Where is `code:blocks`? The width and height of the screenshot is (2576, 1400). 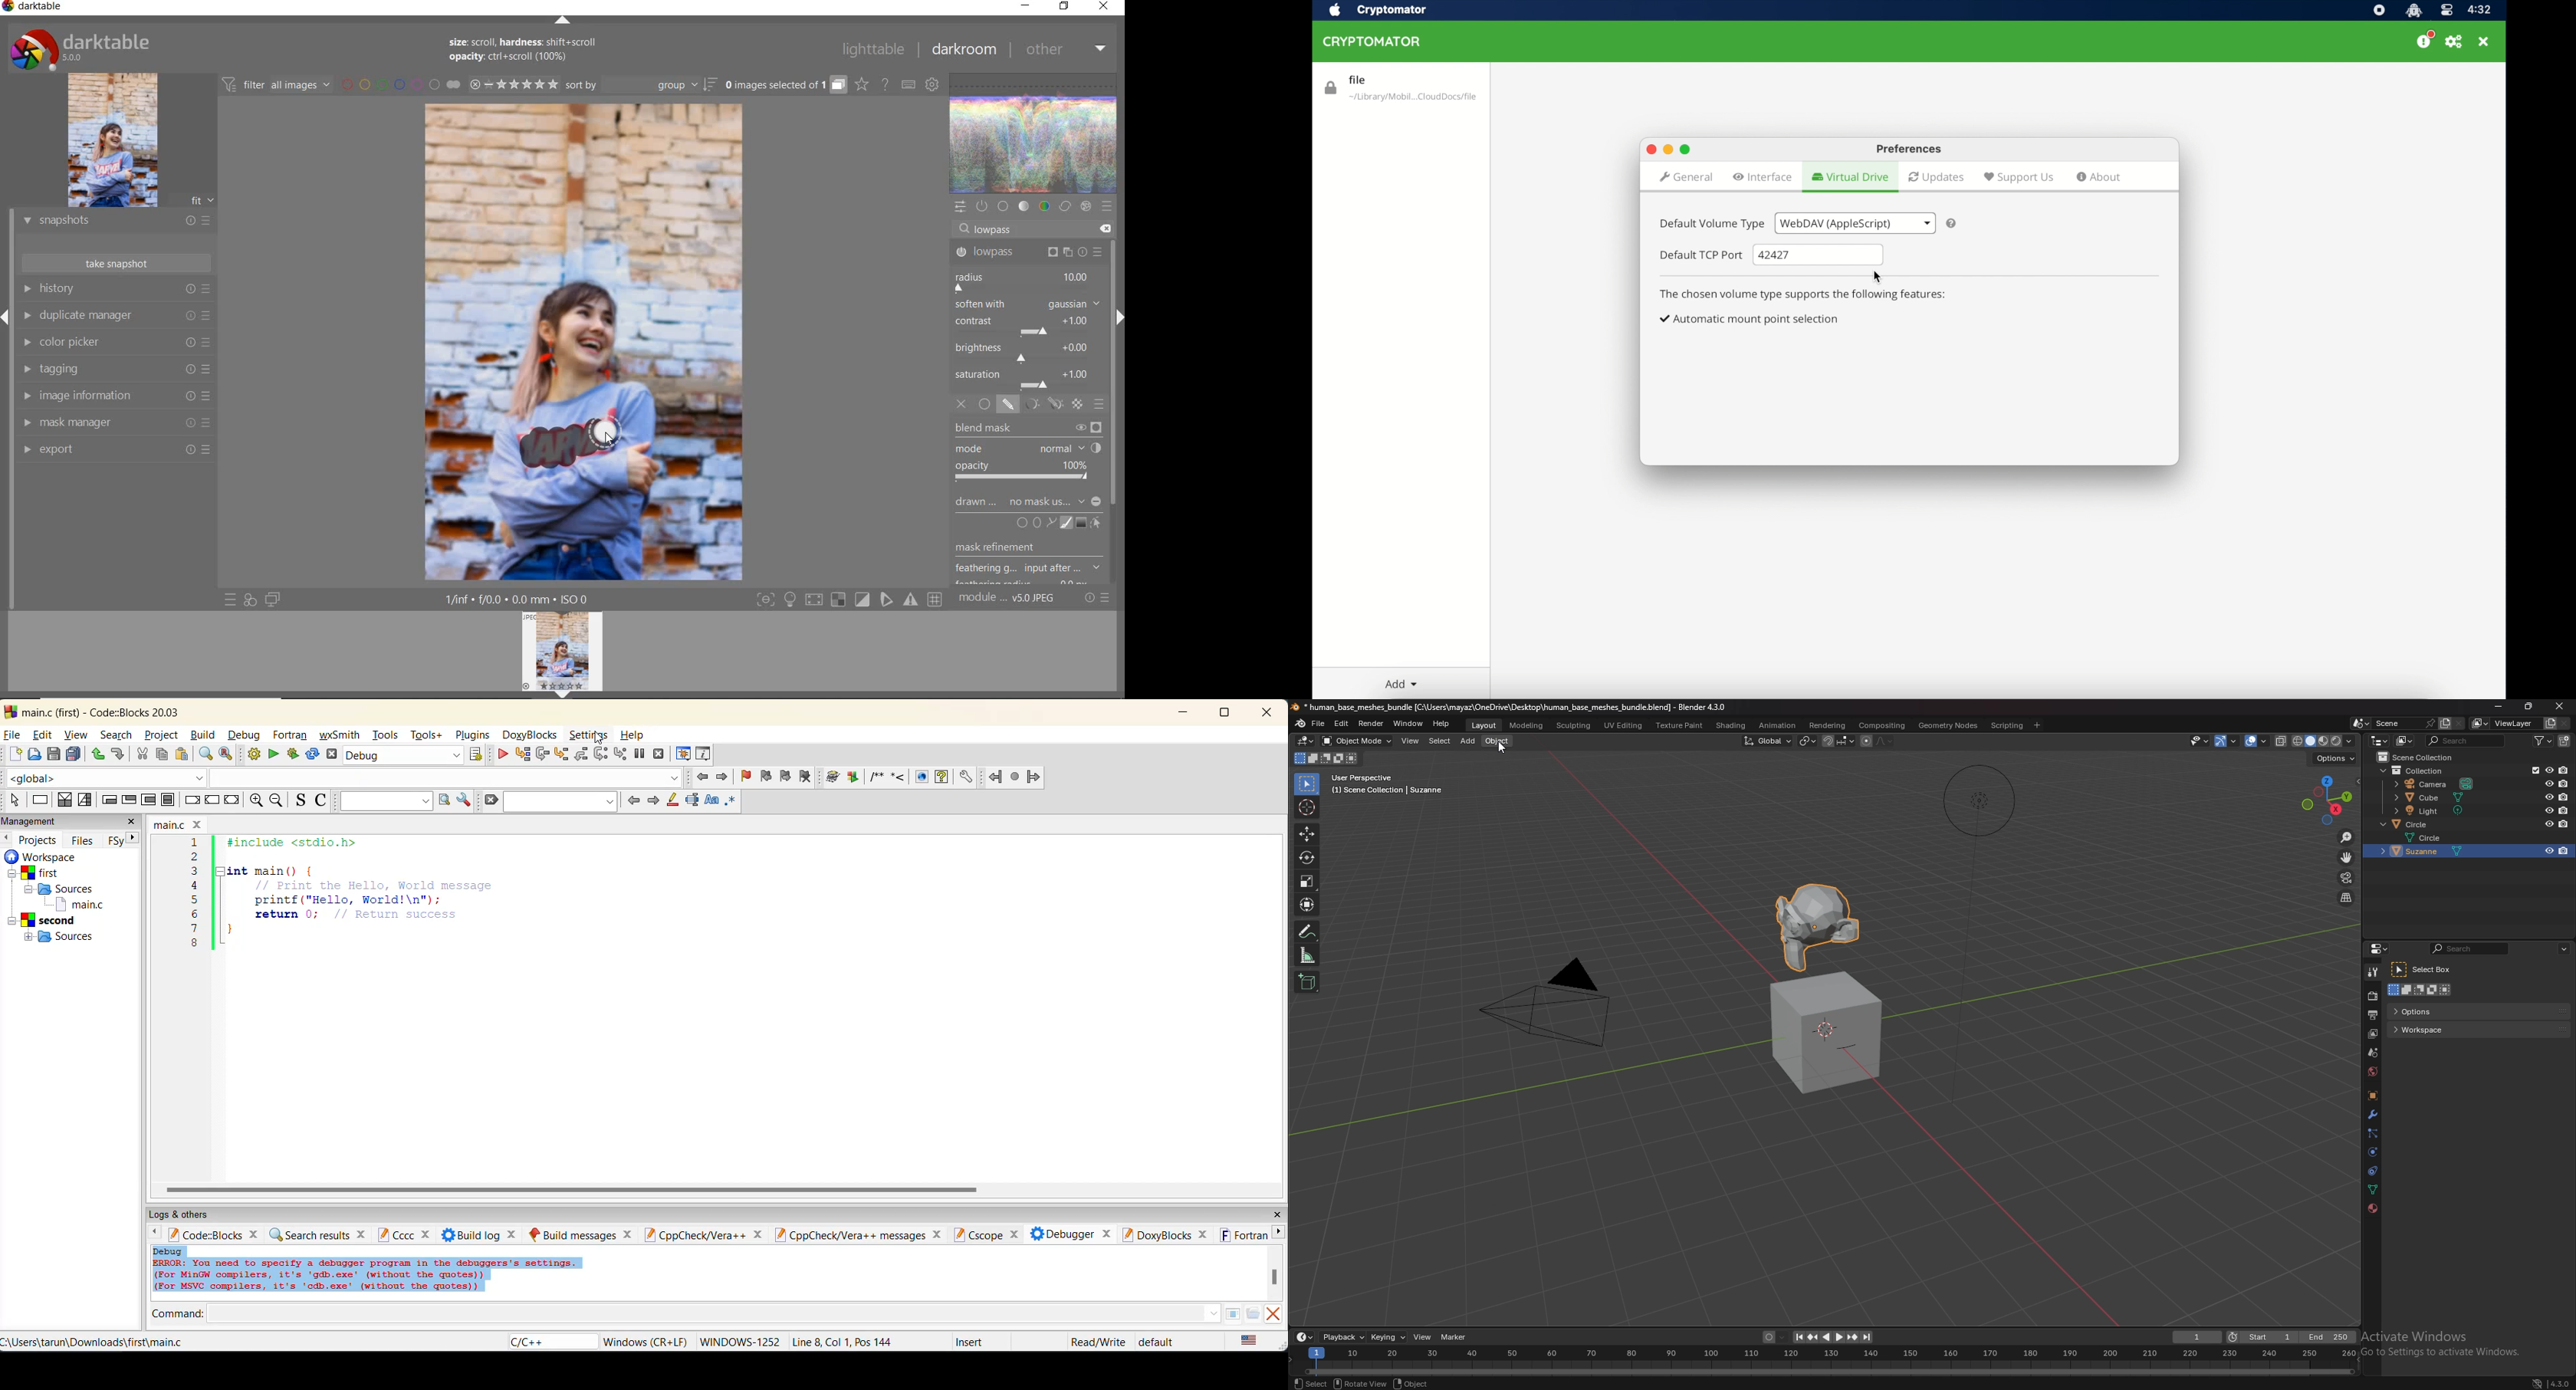
code:blocks is located at coordinates (216, 1234).